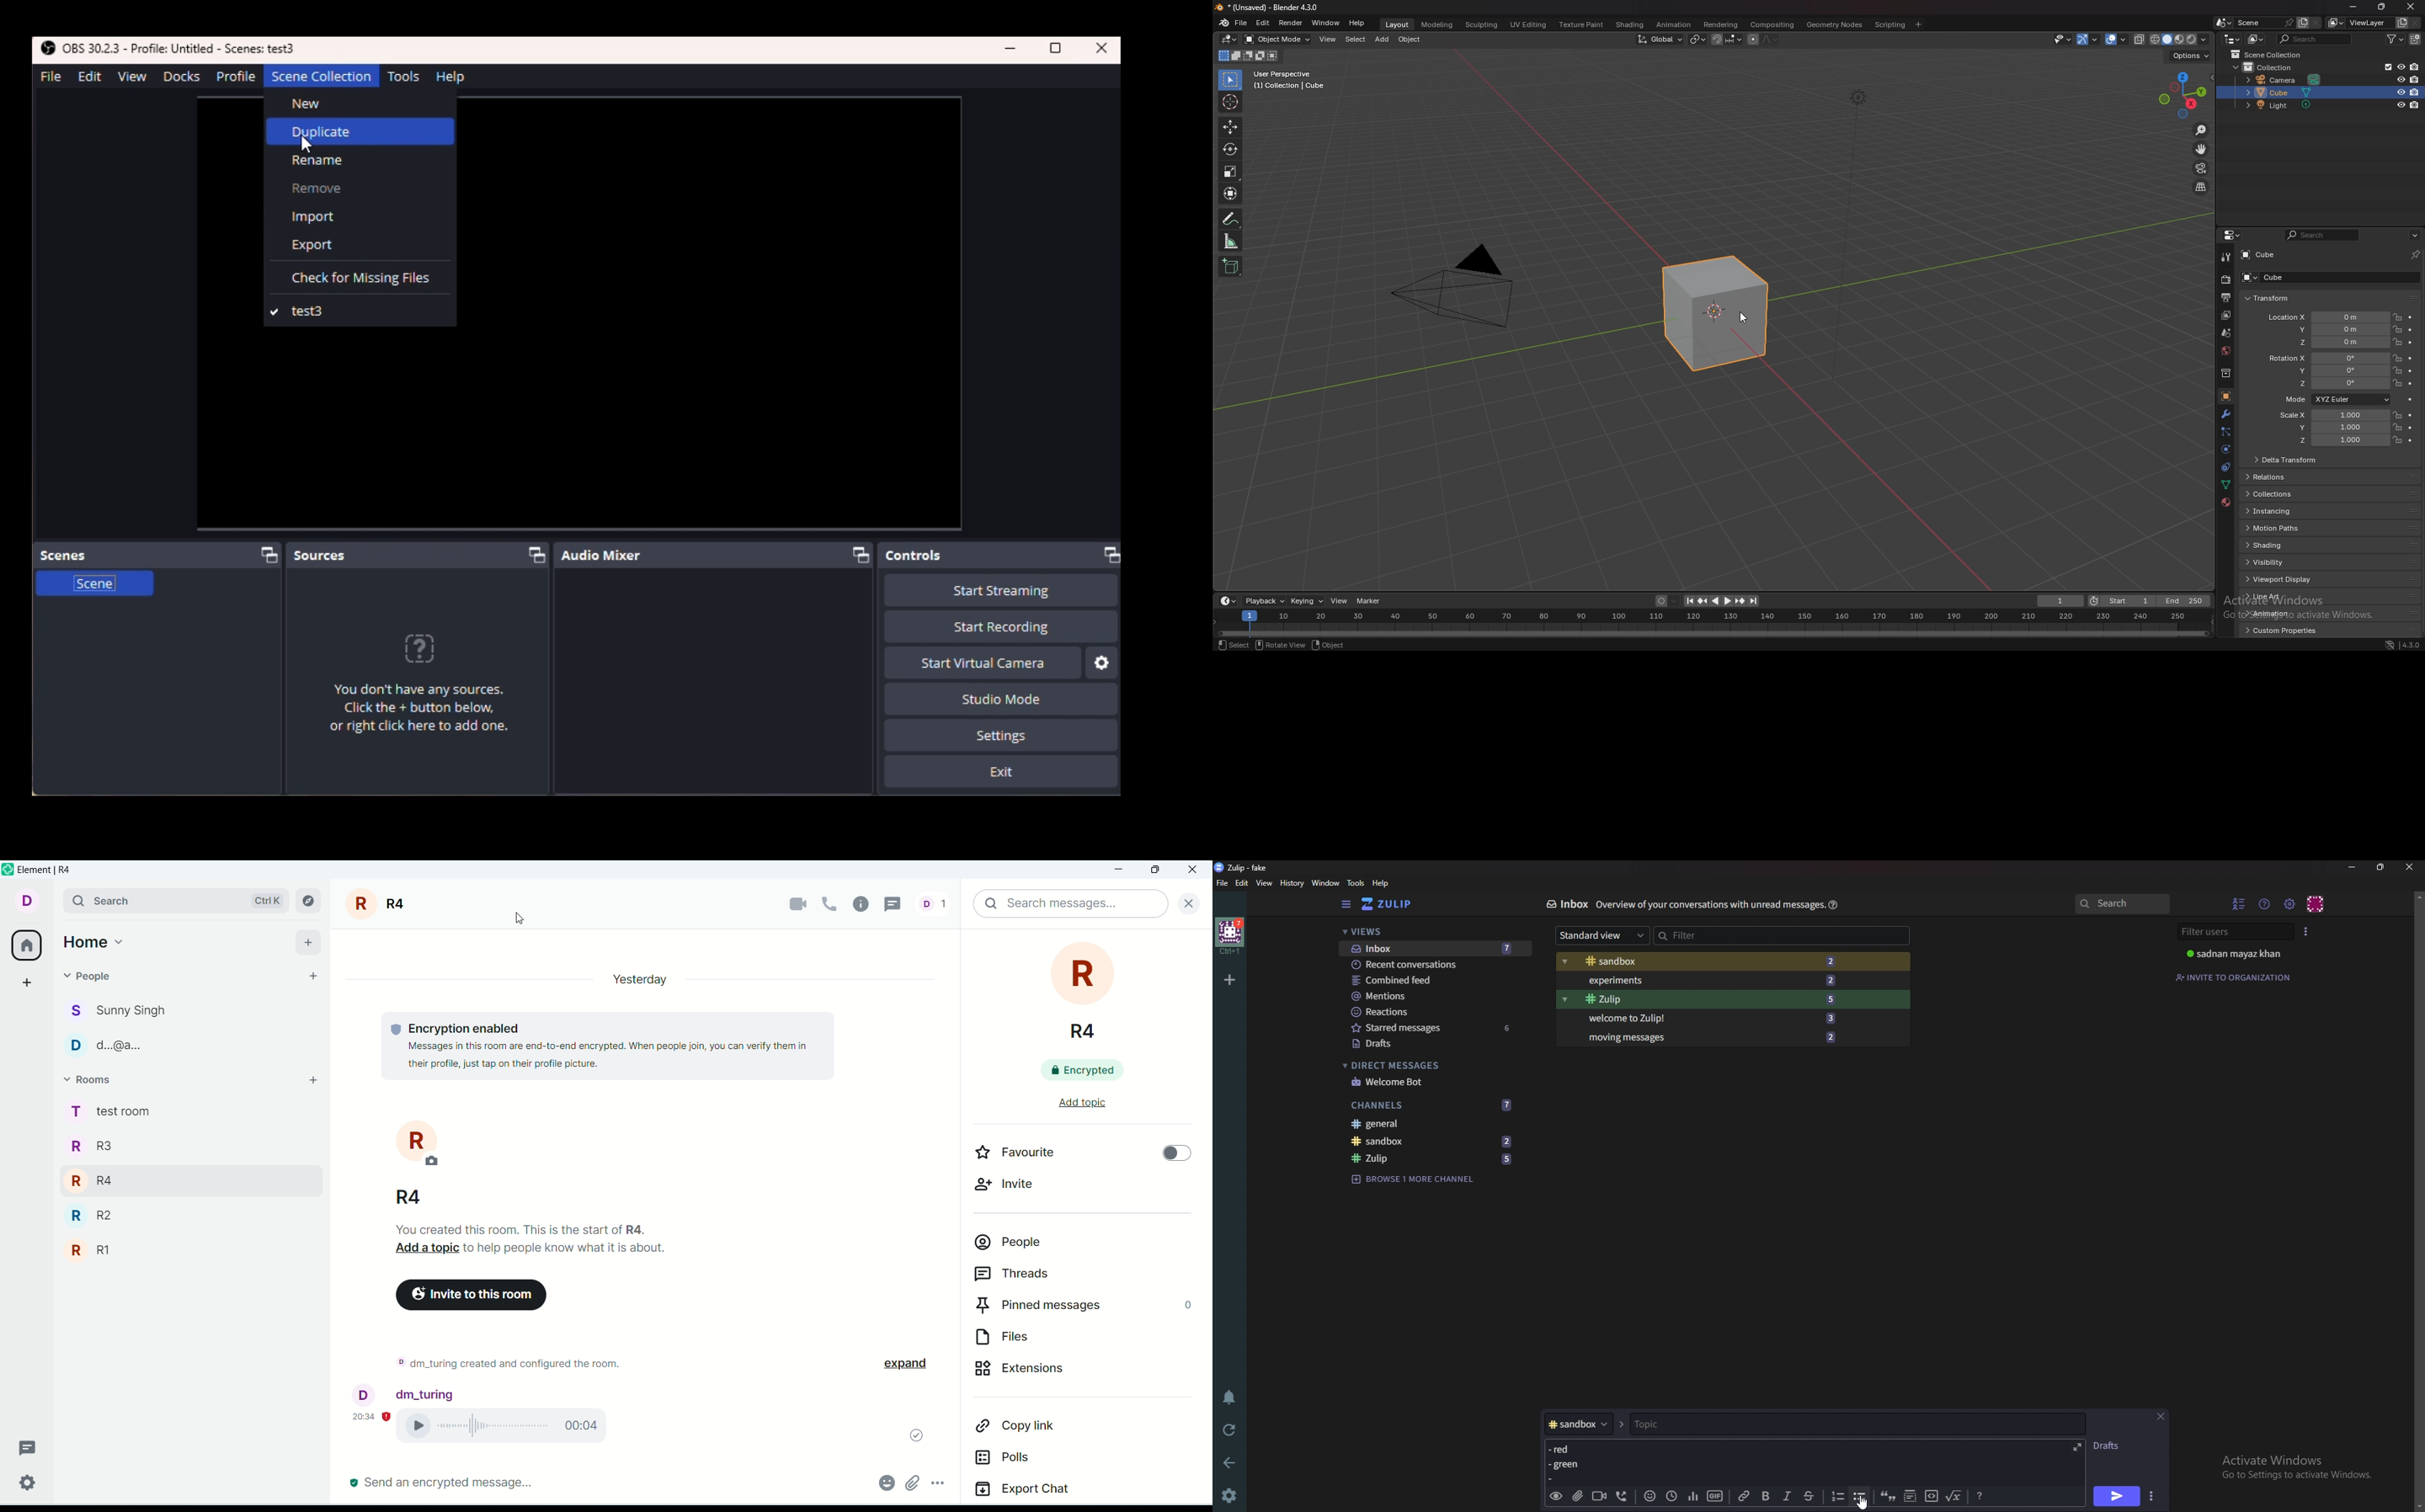 Image resolution: width=2436 pixels, height=1512 pixels. Describe the element at coordinates (2232, 235) in the screenshot. I see `editor` at that location.